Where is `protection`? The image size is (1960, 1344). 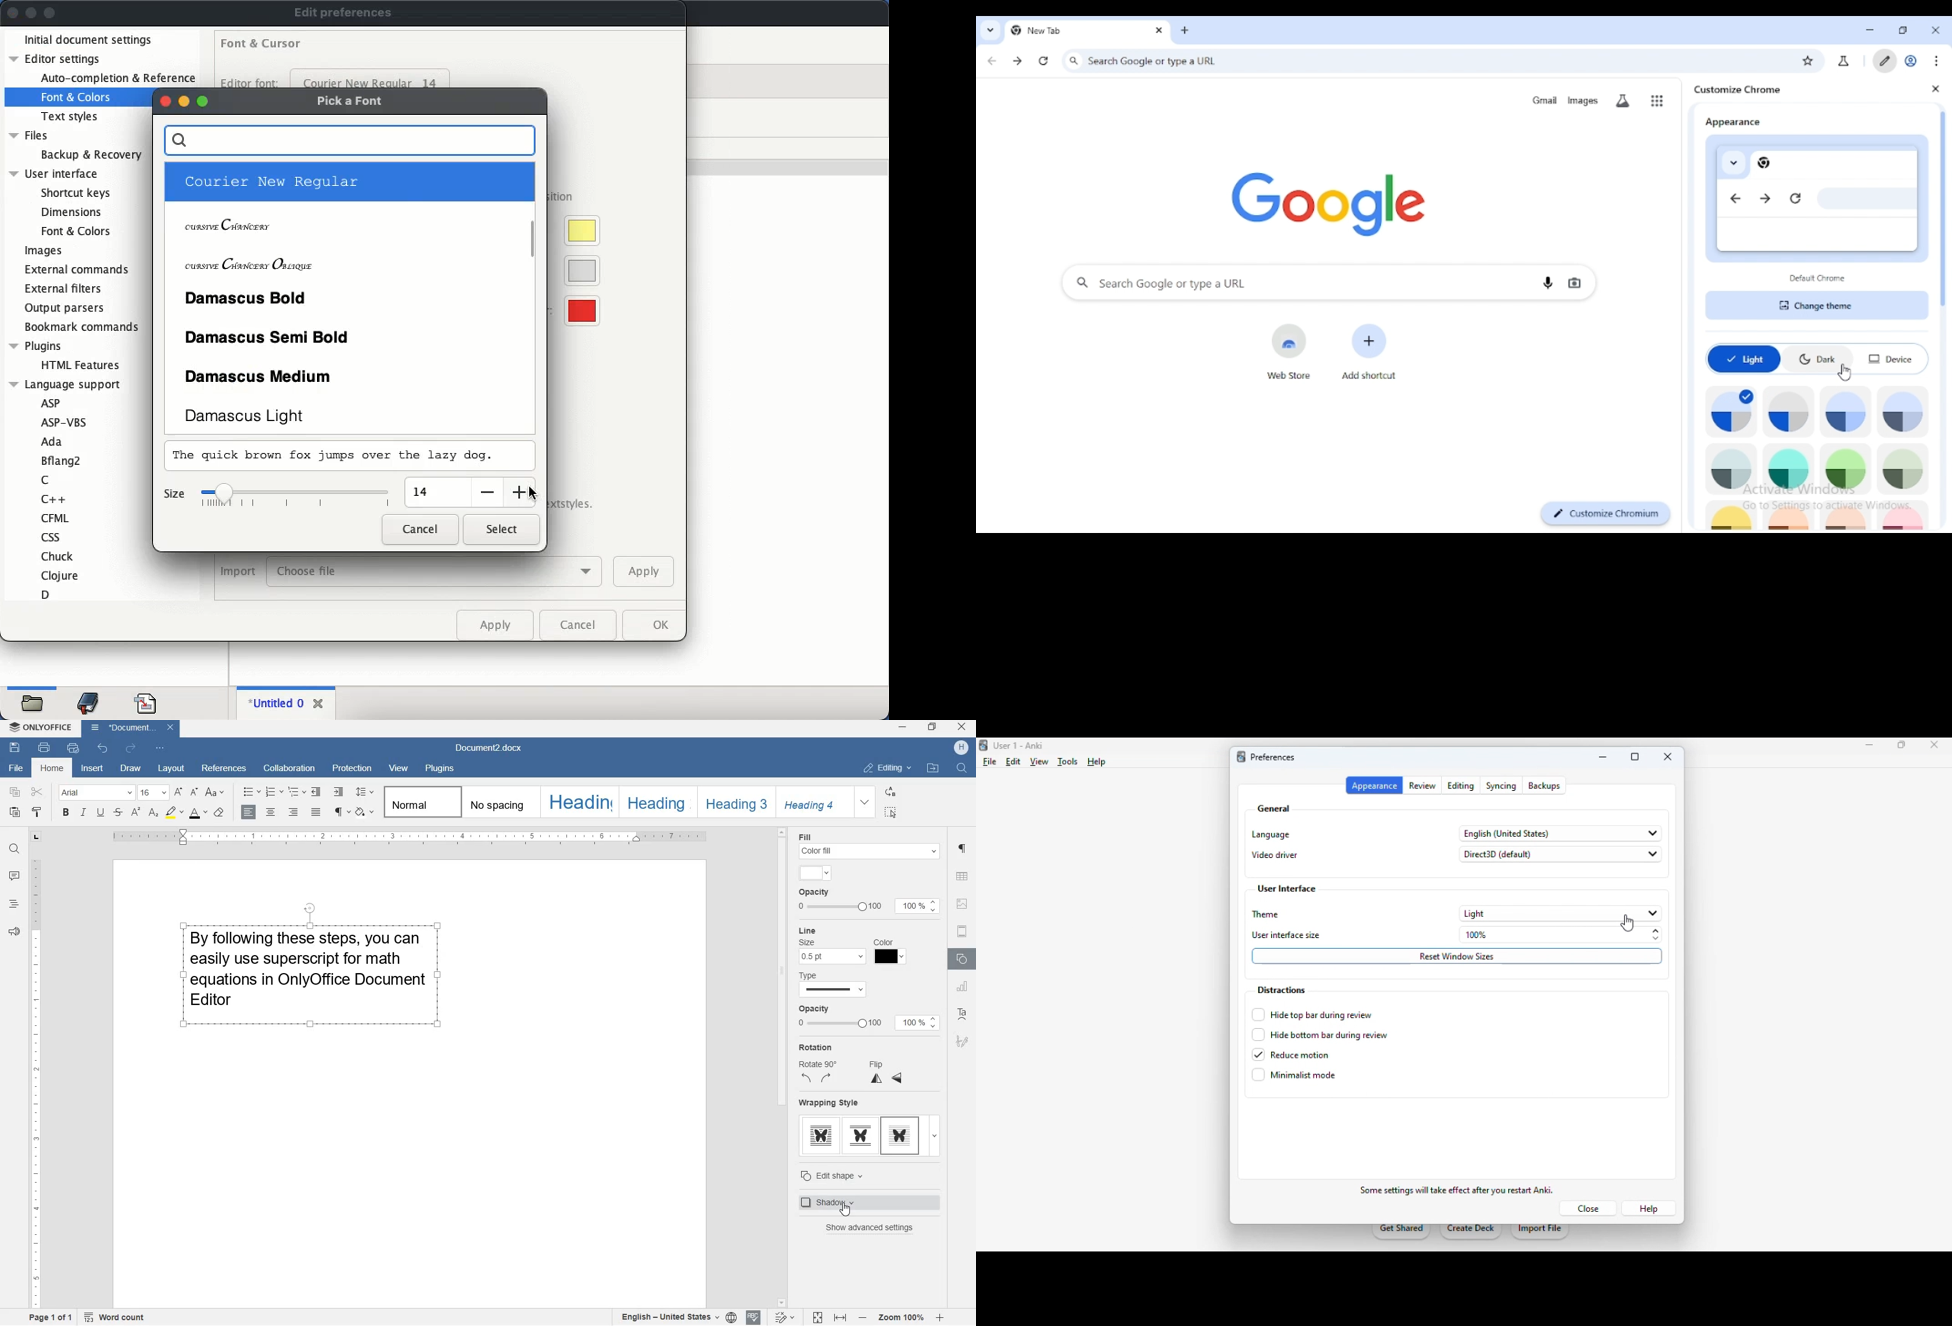
protection is located at coordinates (353, 767).